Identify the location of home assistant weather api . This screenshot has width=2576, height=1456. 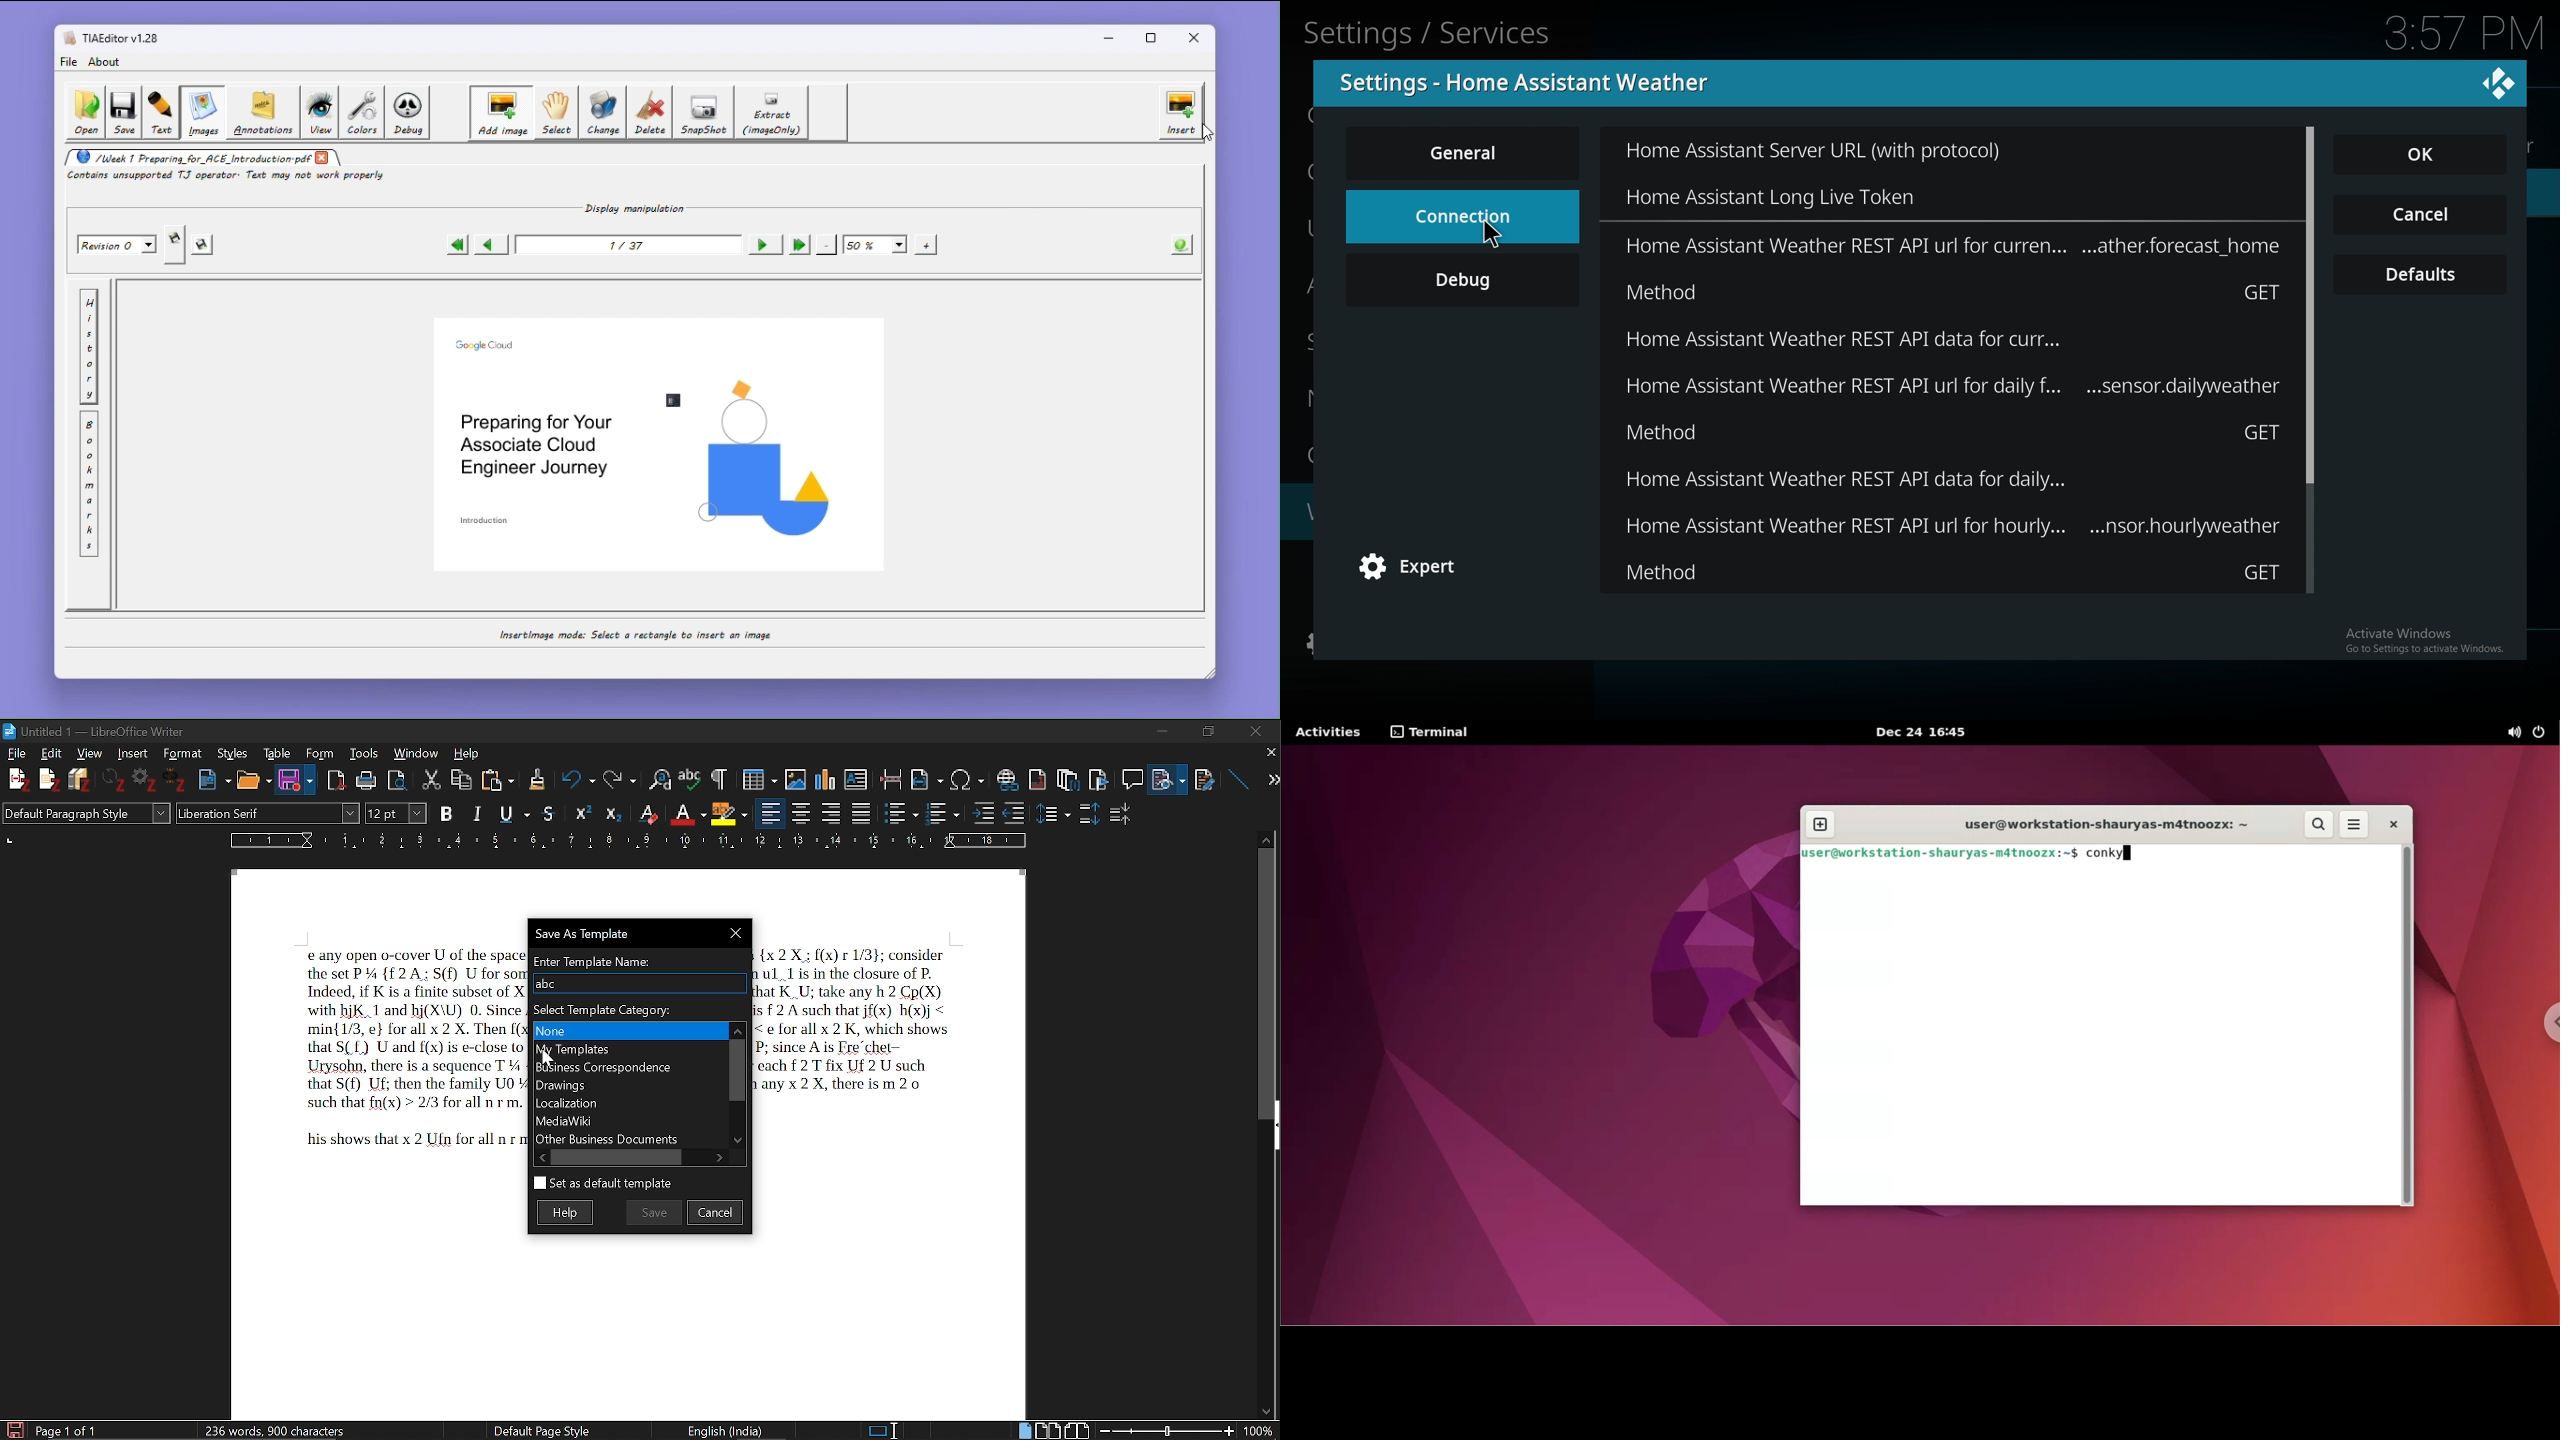
(1945, 339).